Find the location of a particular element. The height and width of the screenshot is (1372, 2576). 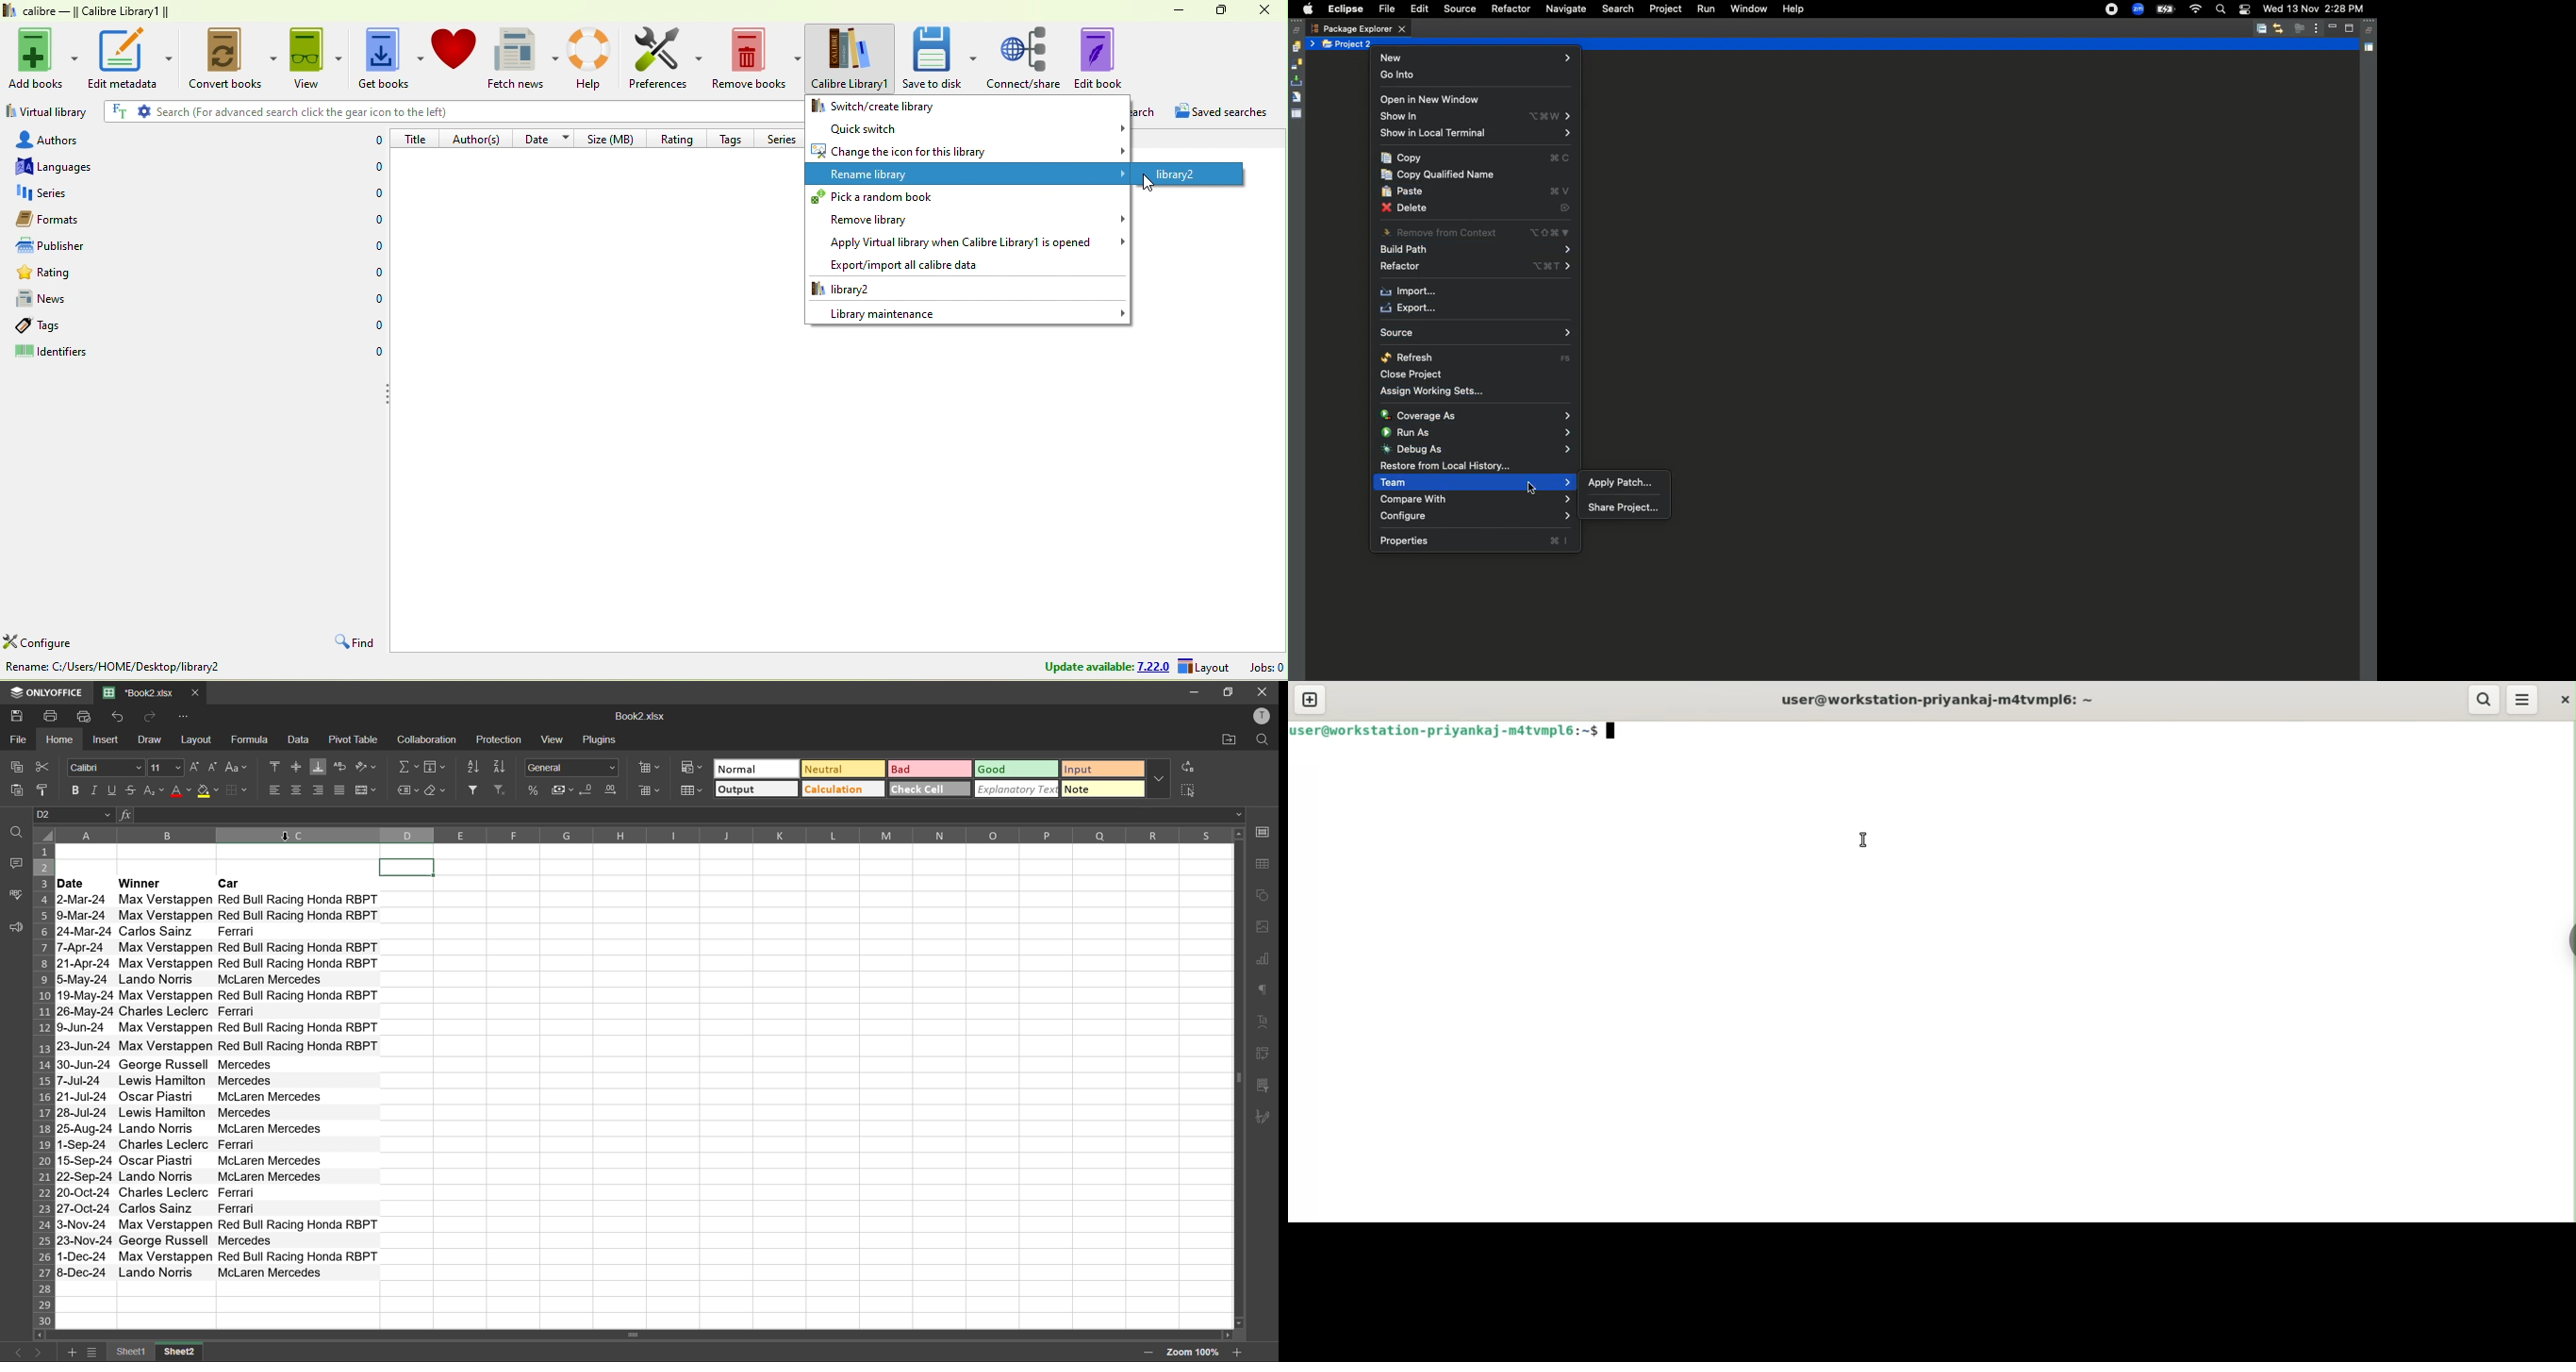

select all is located at coordinates (1189, 792).